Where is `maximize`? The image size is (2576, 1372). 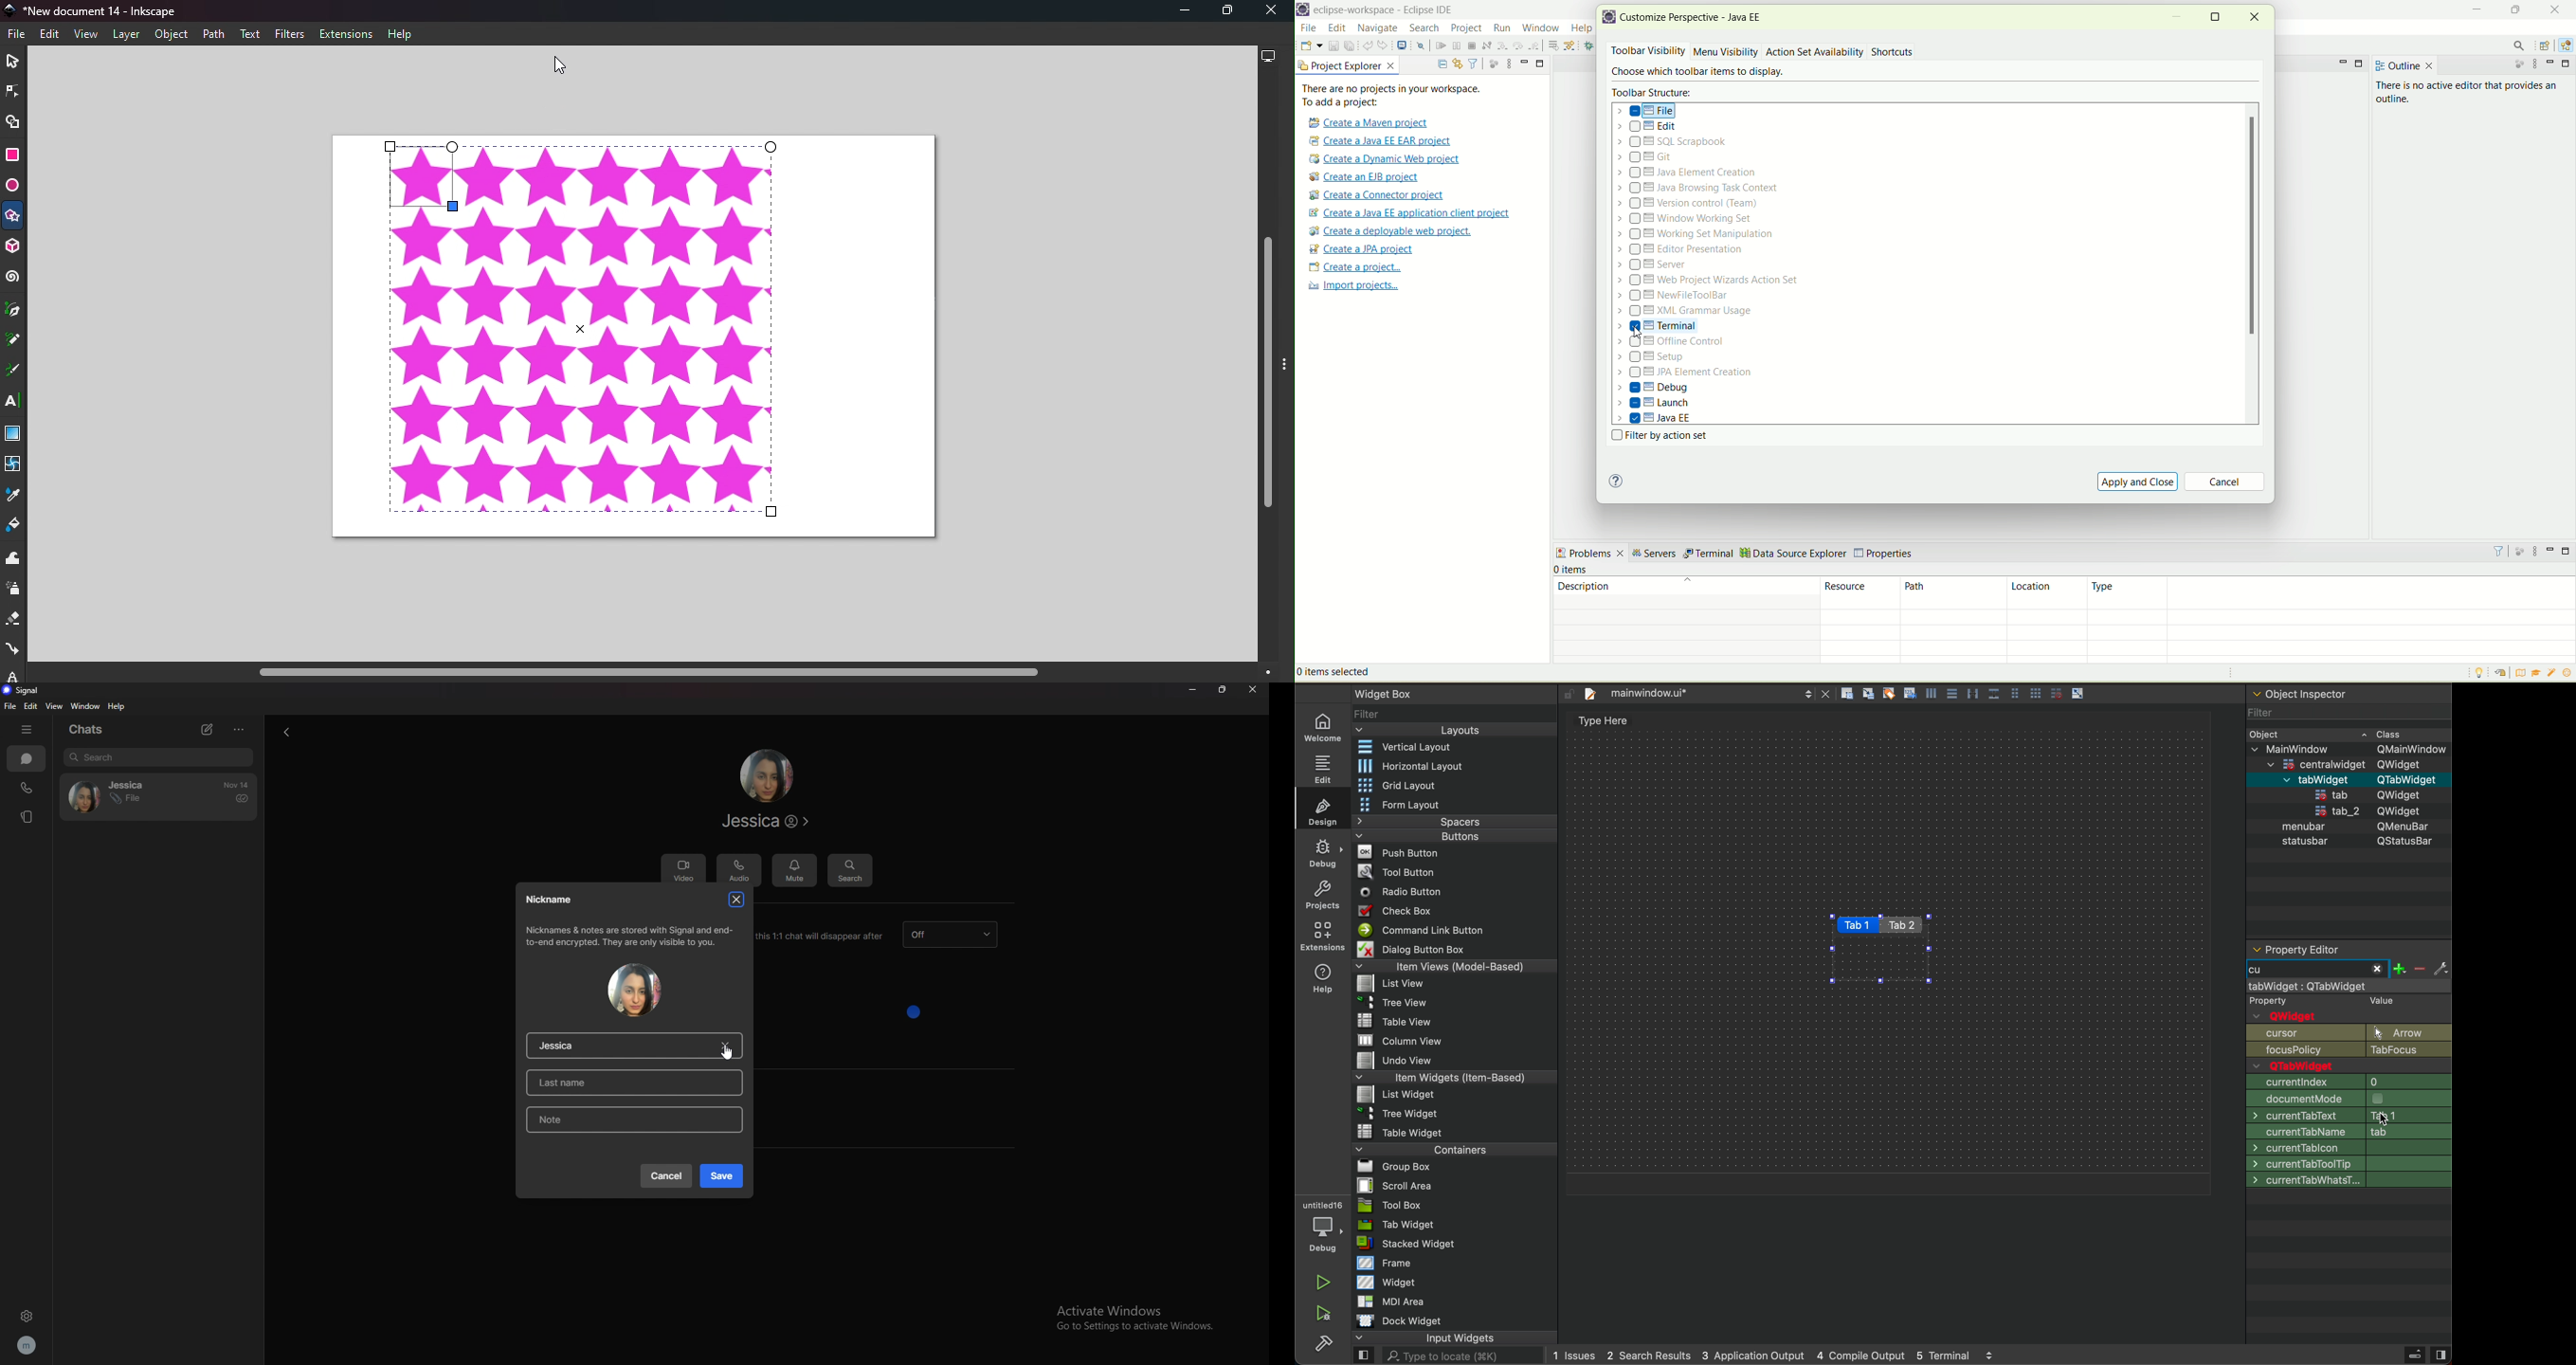 maximize is located at coordinates (2514, 8).